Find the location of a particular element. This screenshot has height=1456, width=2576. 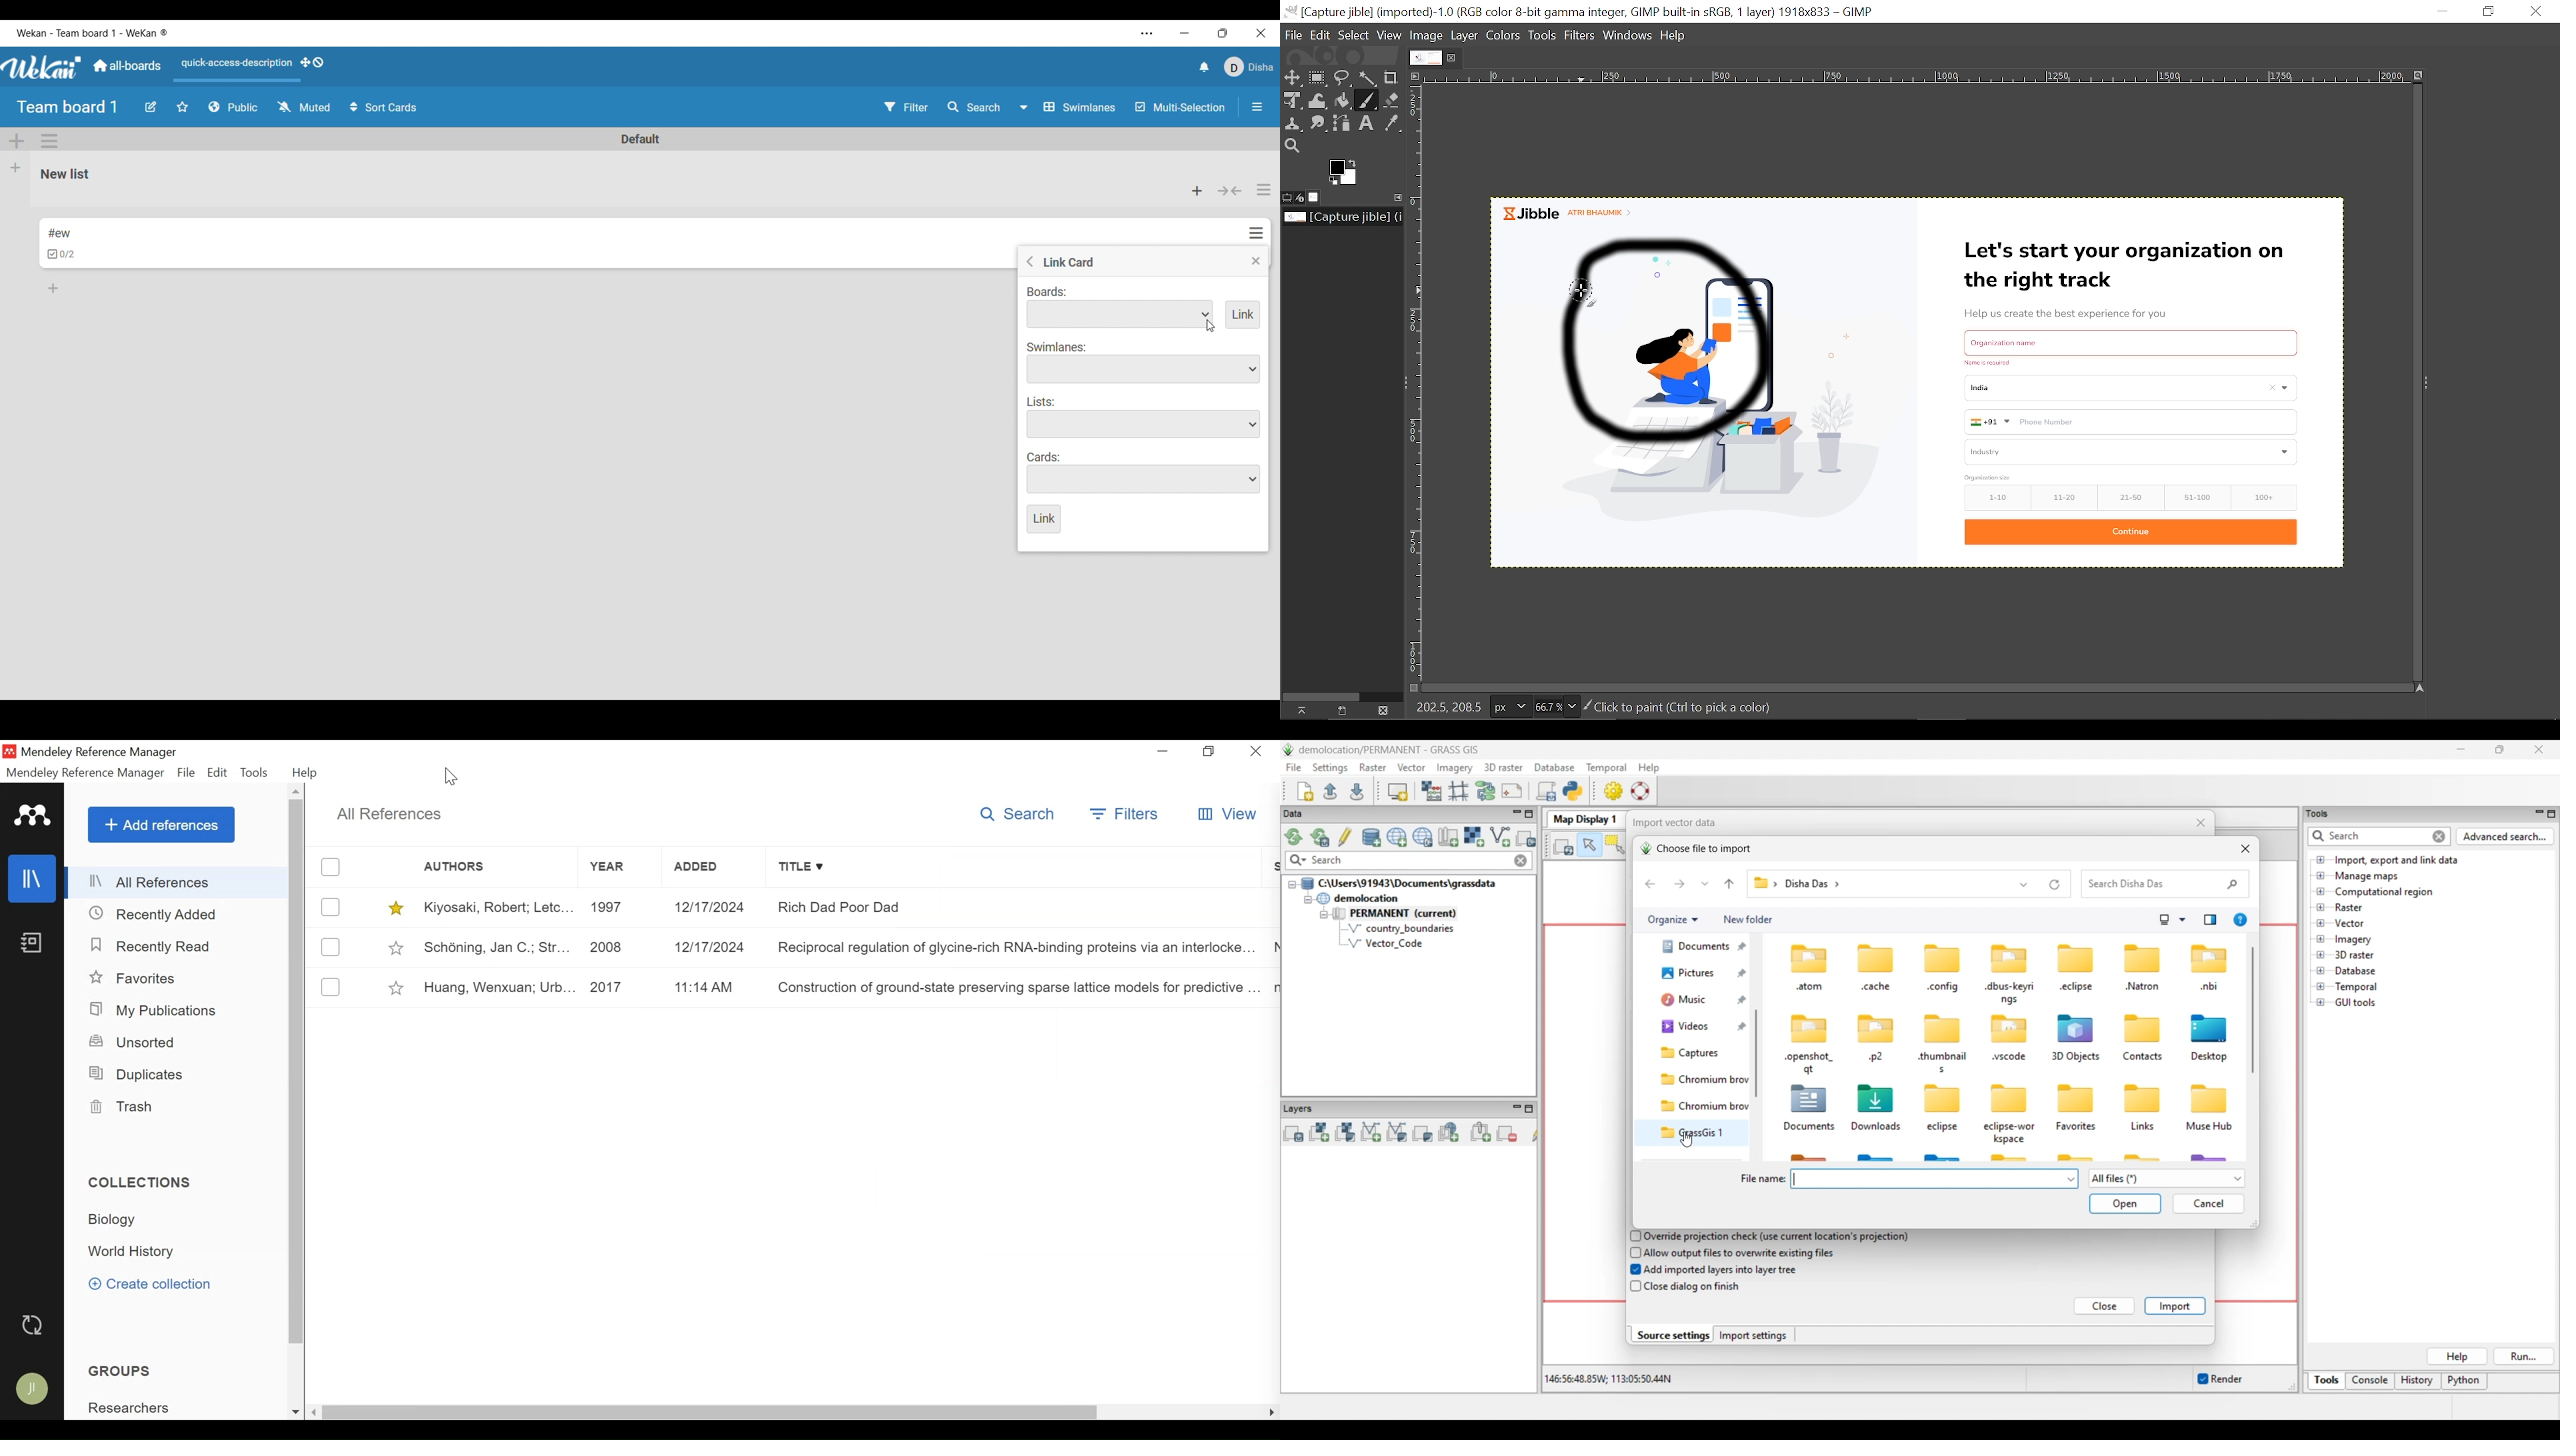

Author is located at coordinates (475, 869).